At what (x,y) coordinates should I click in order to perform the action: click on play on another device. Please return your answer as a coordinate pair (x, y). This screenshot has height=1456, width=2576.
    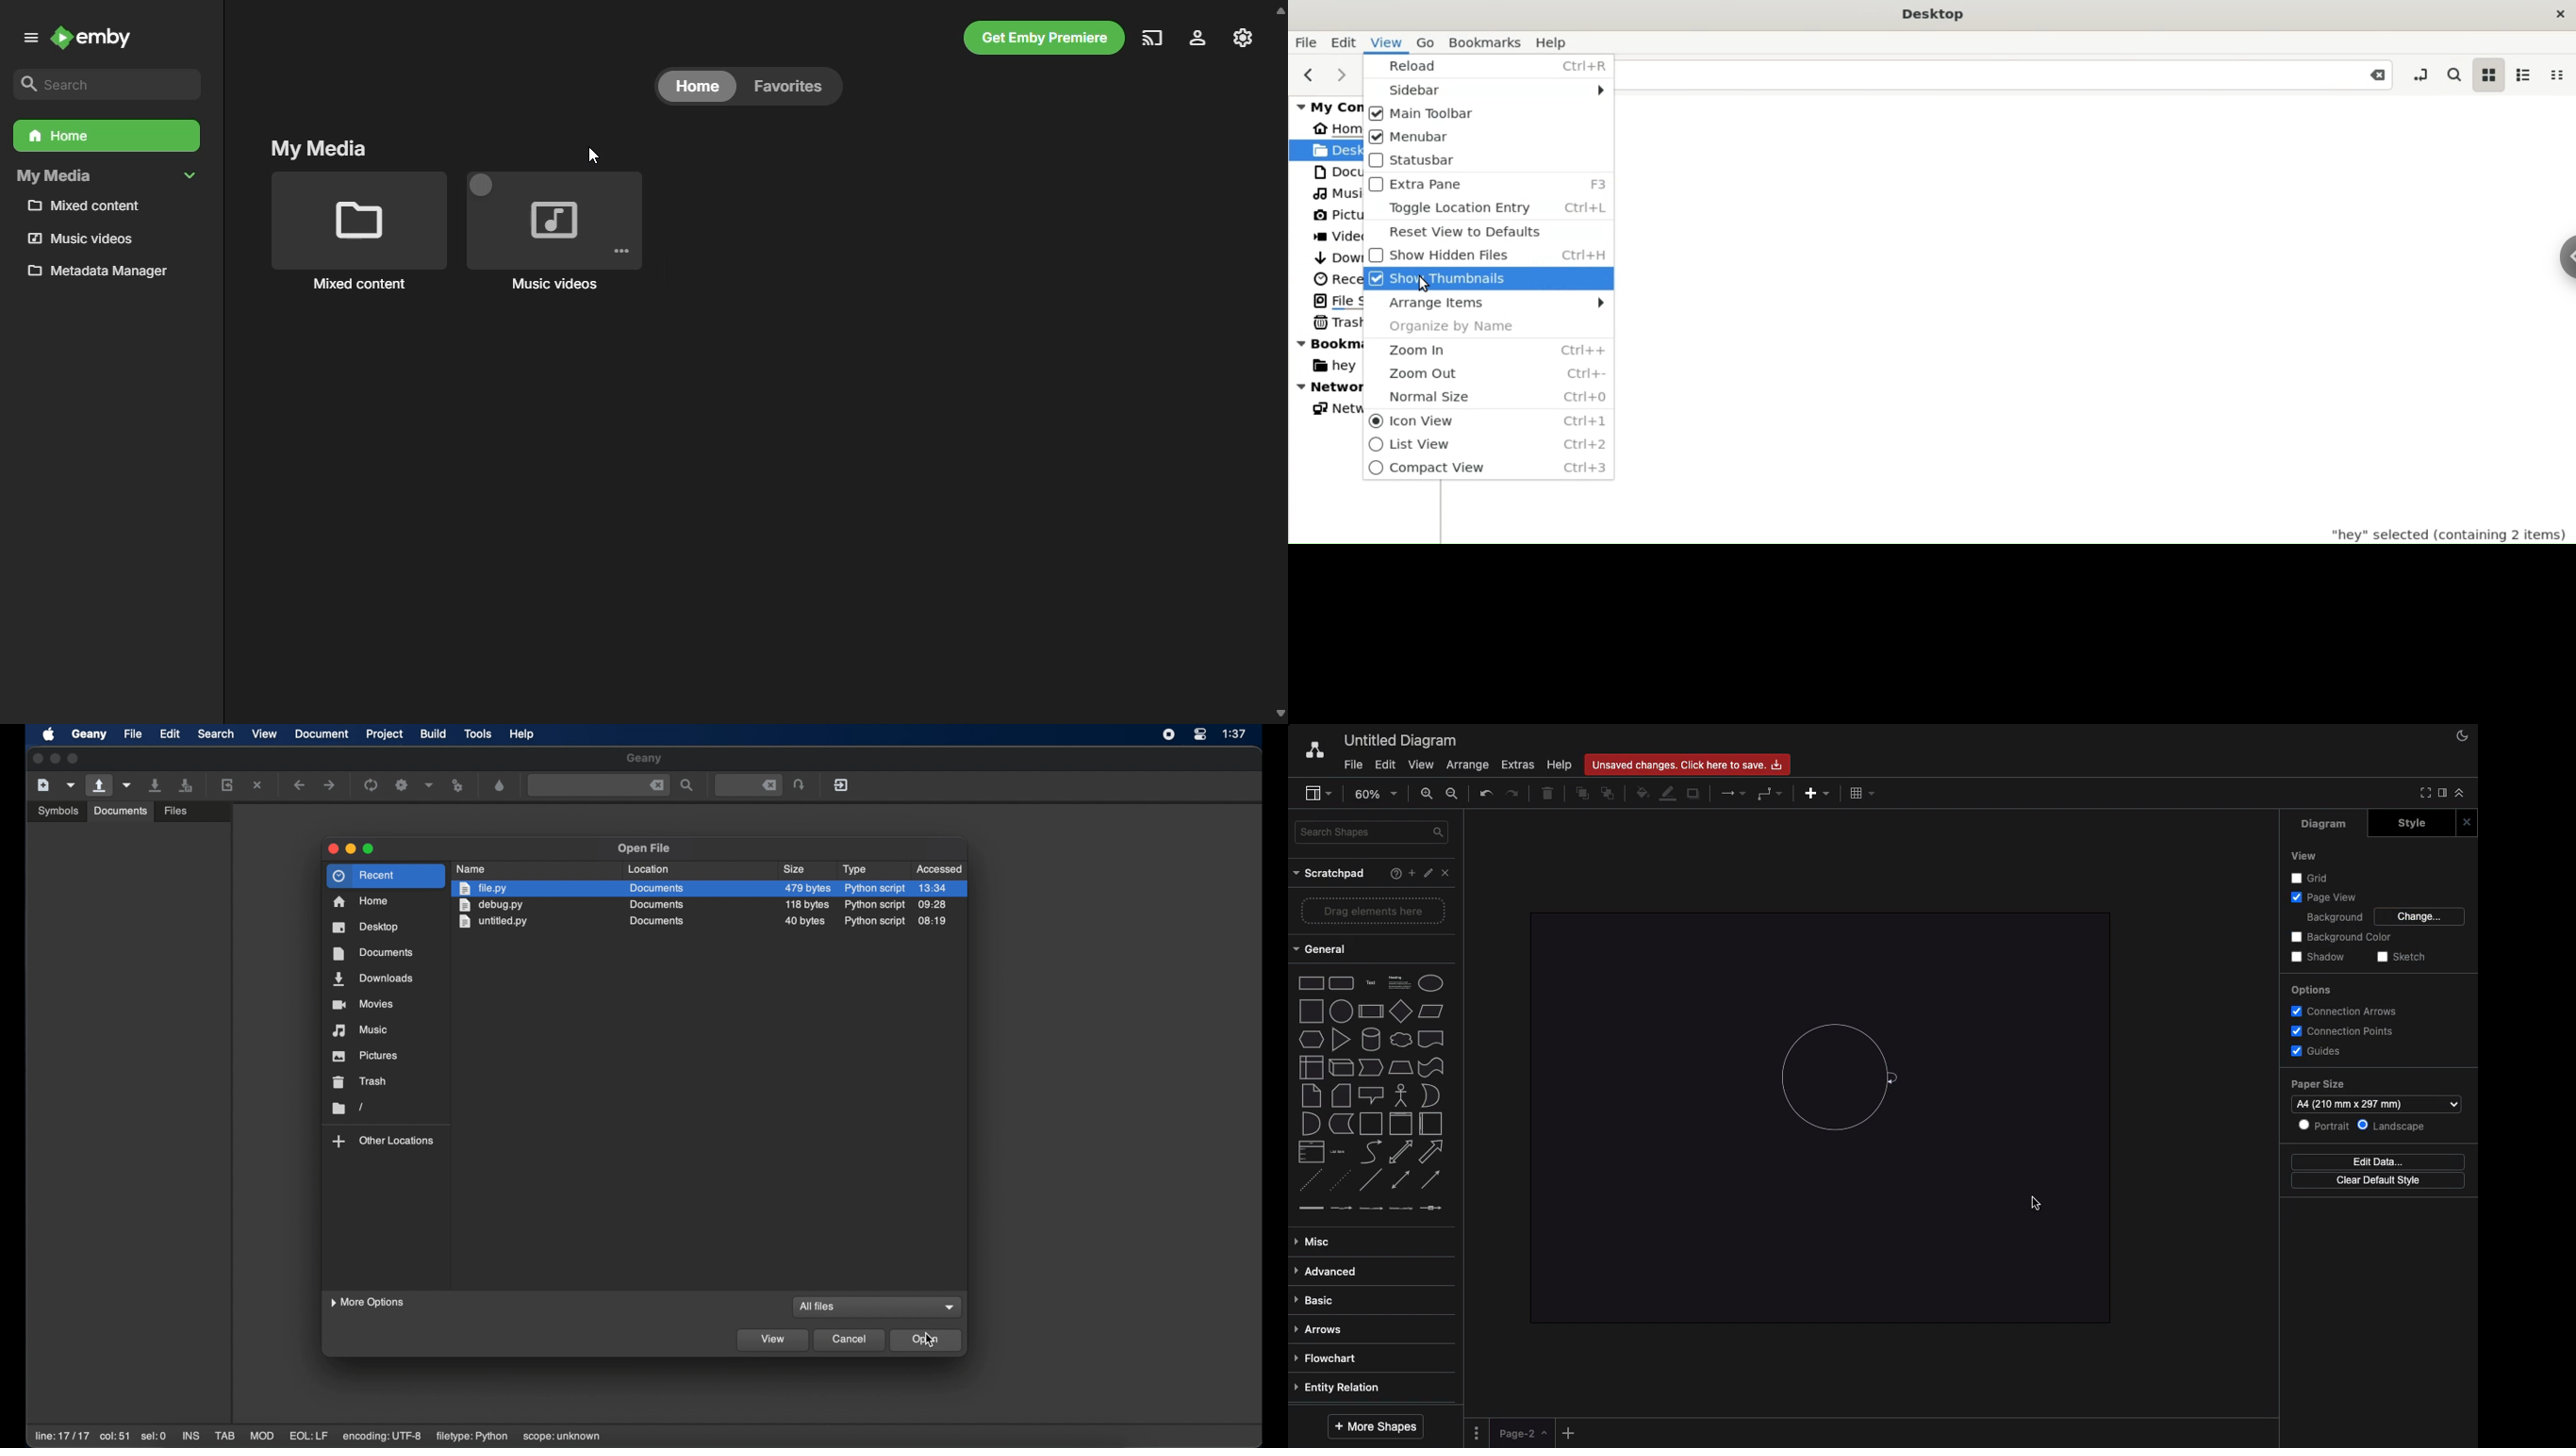
    Looking at the image, I should click on (1151, 39).